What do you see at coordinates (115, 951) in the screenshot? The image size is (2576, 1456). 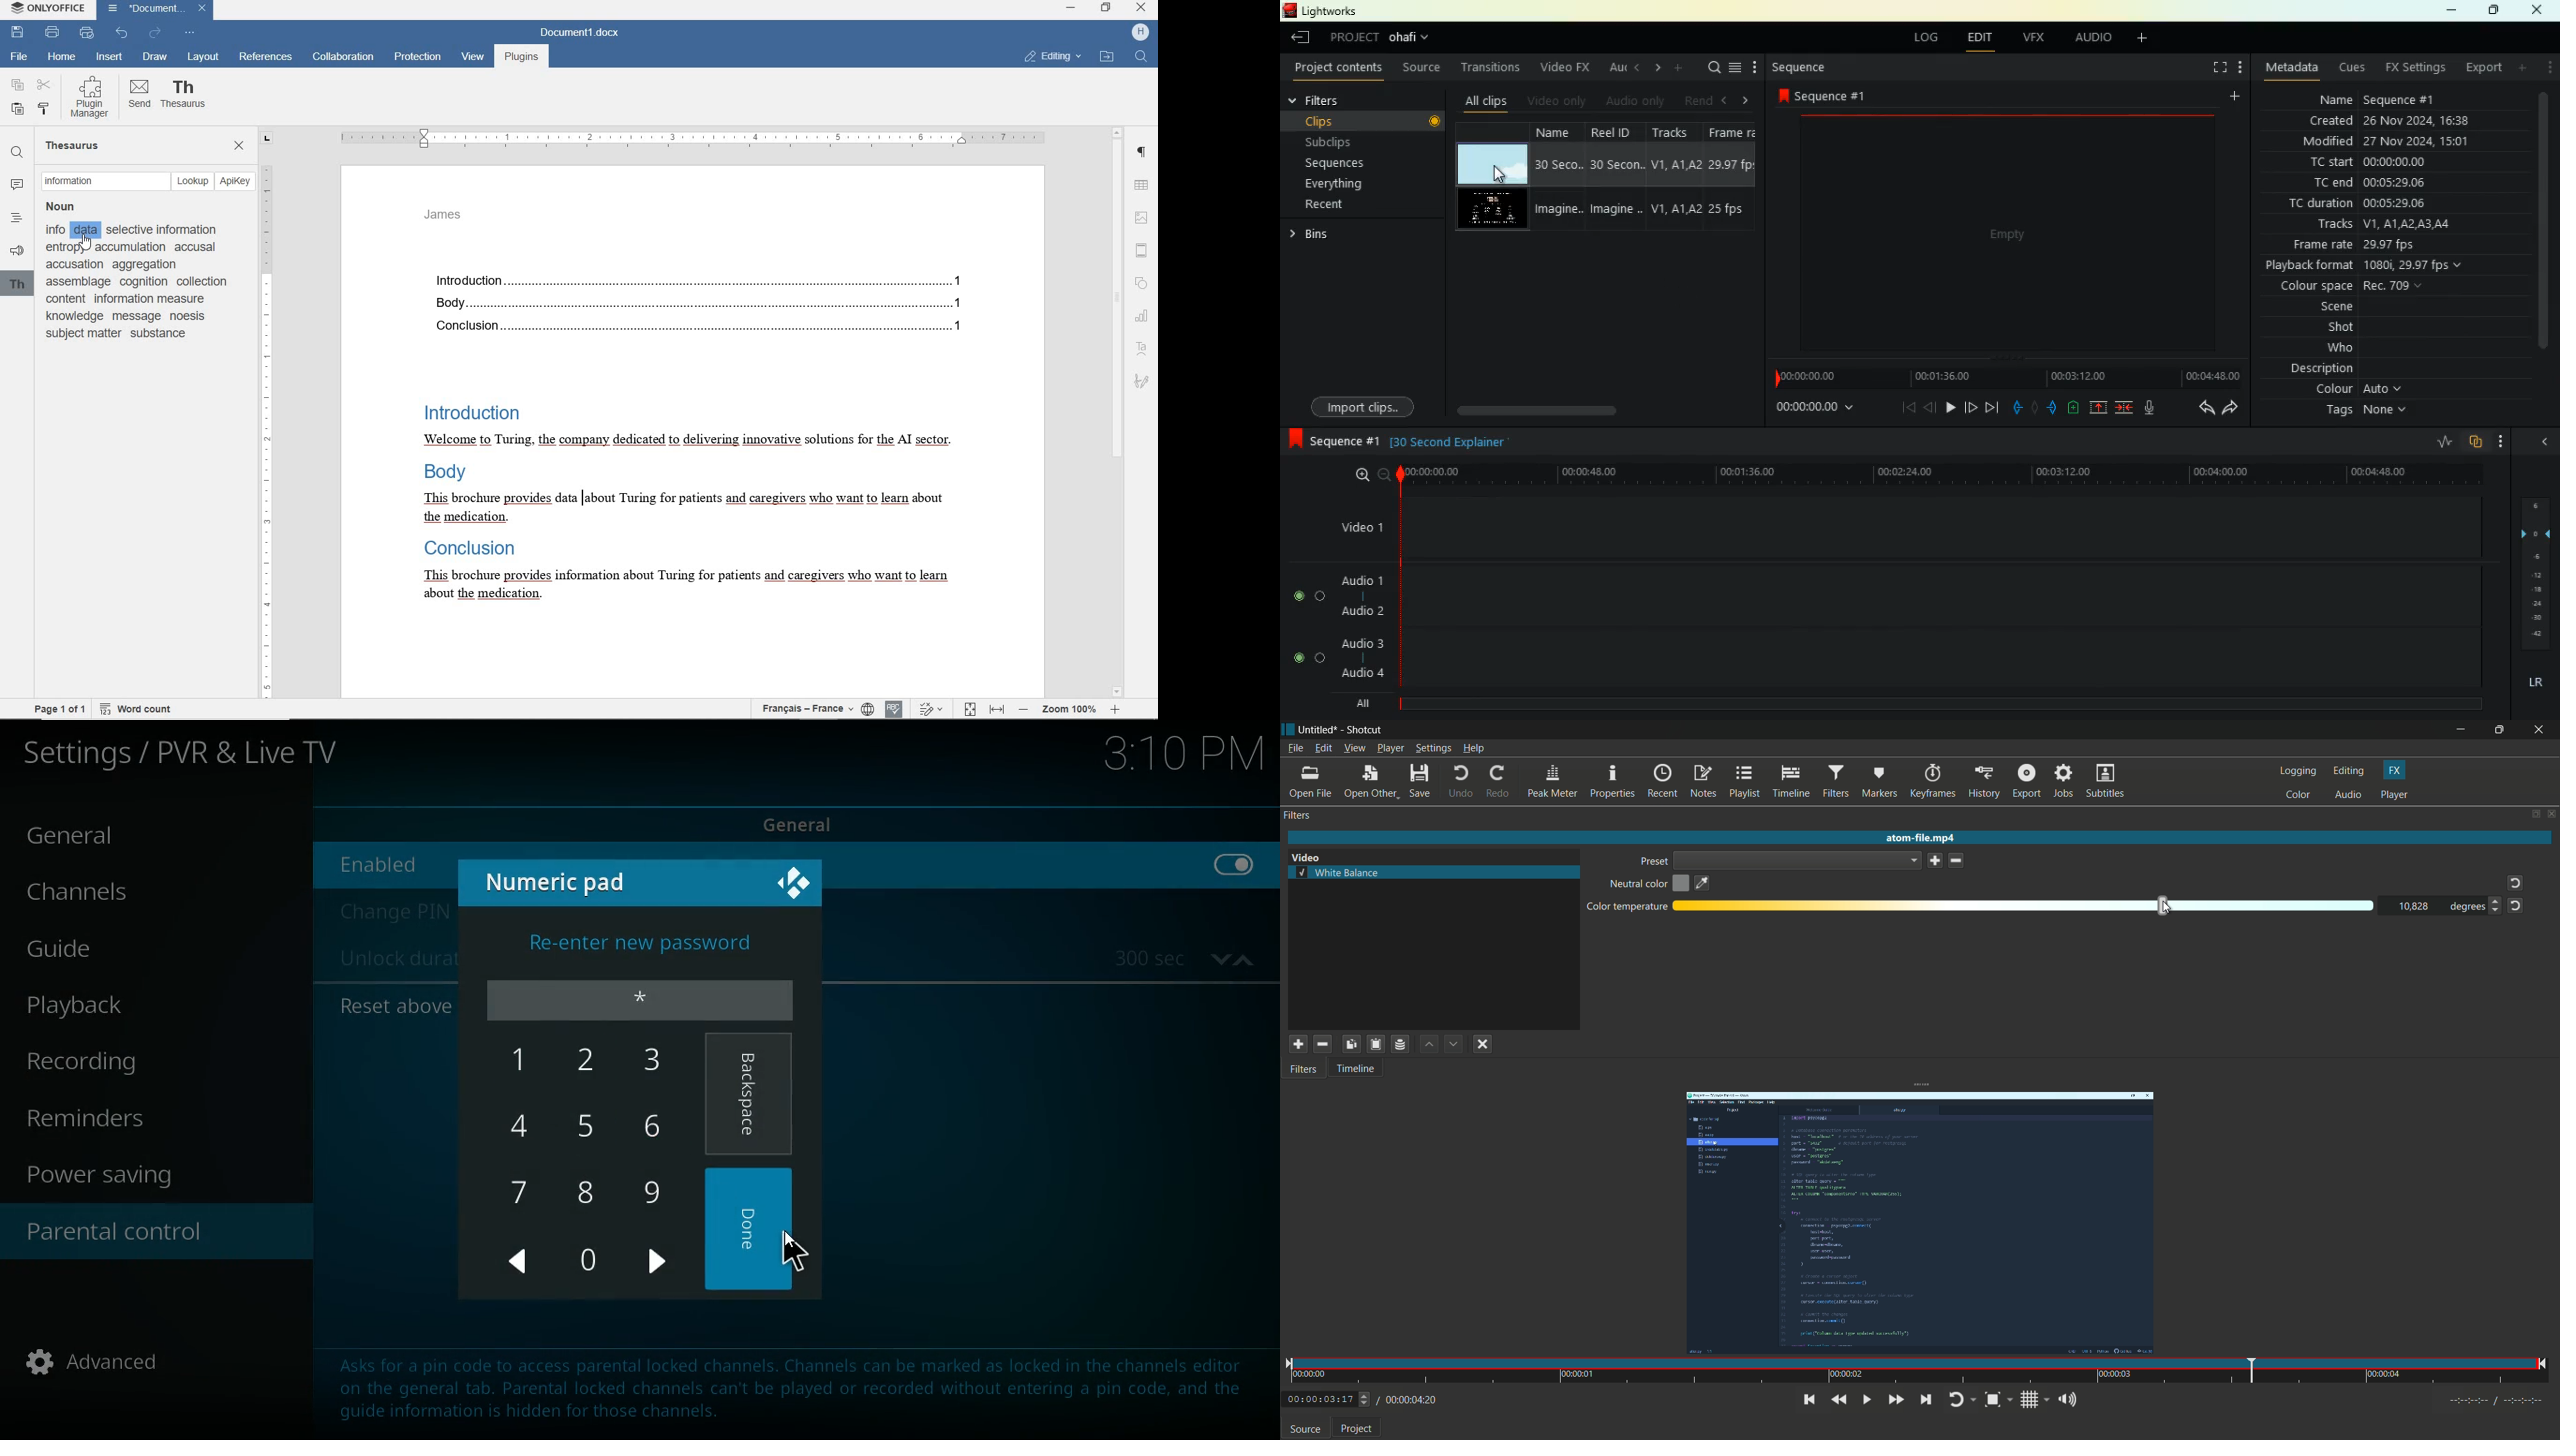 I see `guide` at bounding box center [115, 951].